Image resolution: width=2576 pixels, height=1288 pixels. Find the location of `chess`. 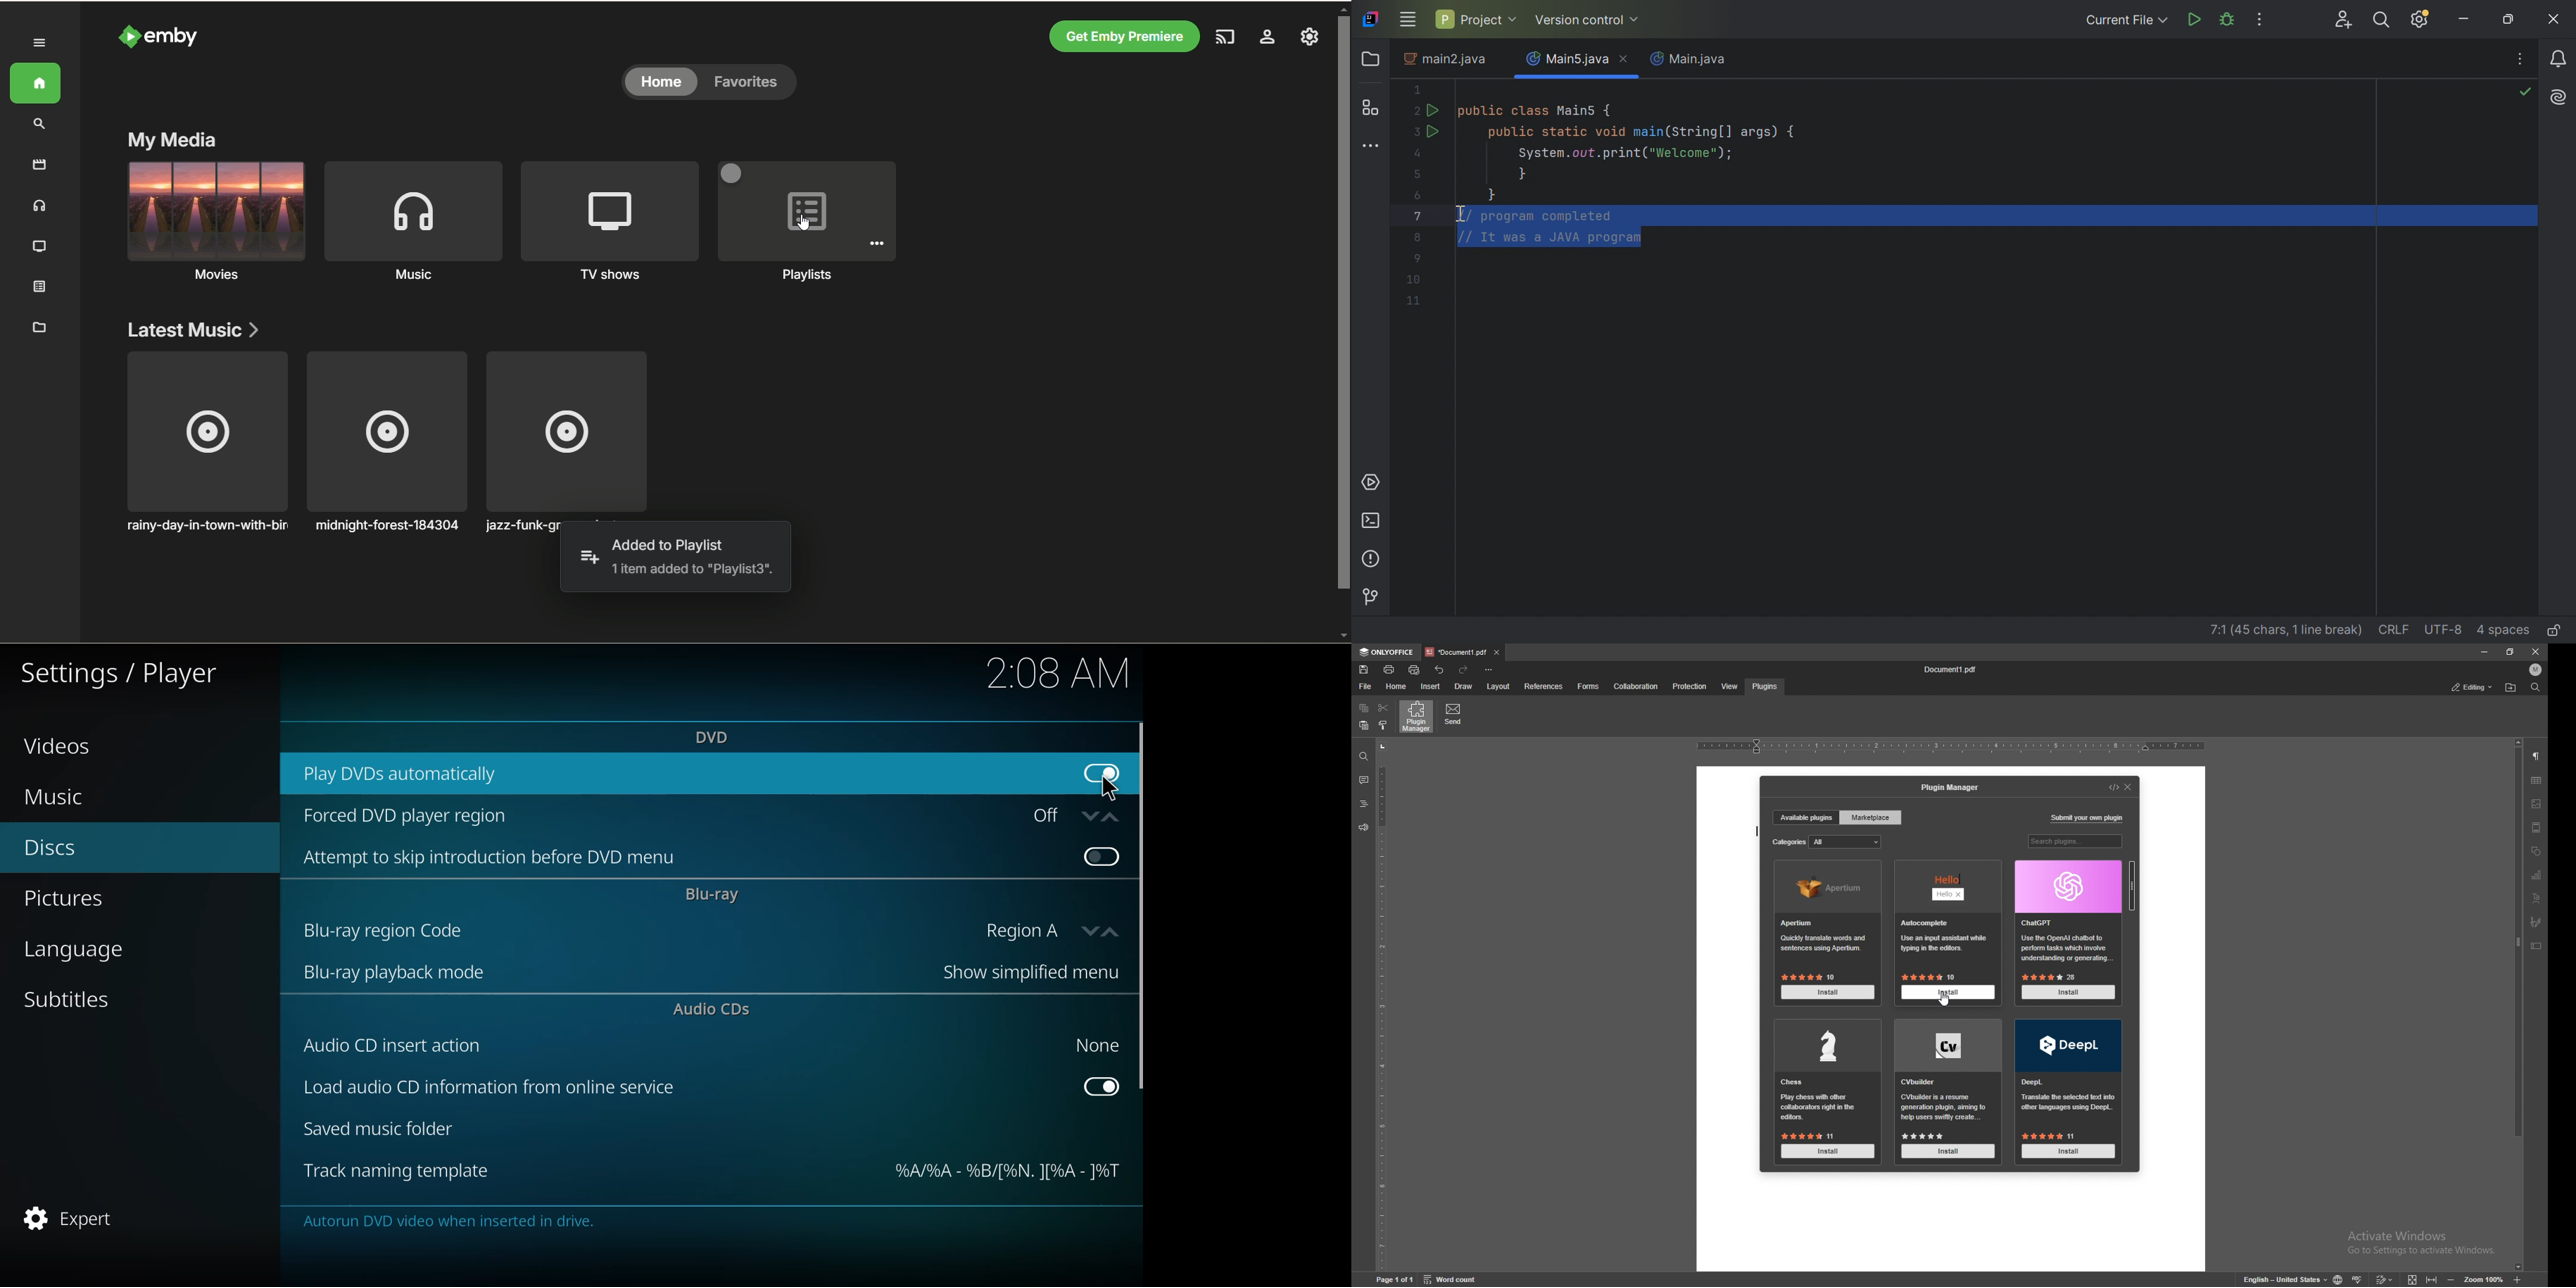

chess is located at coordinates (1831, 1079).